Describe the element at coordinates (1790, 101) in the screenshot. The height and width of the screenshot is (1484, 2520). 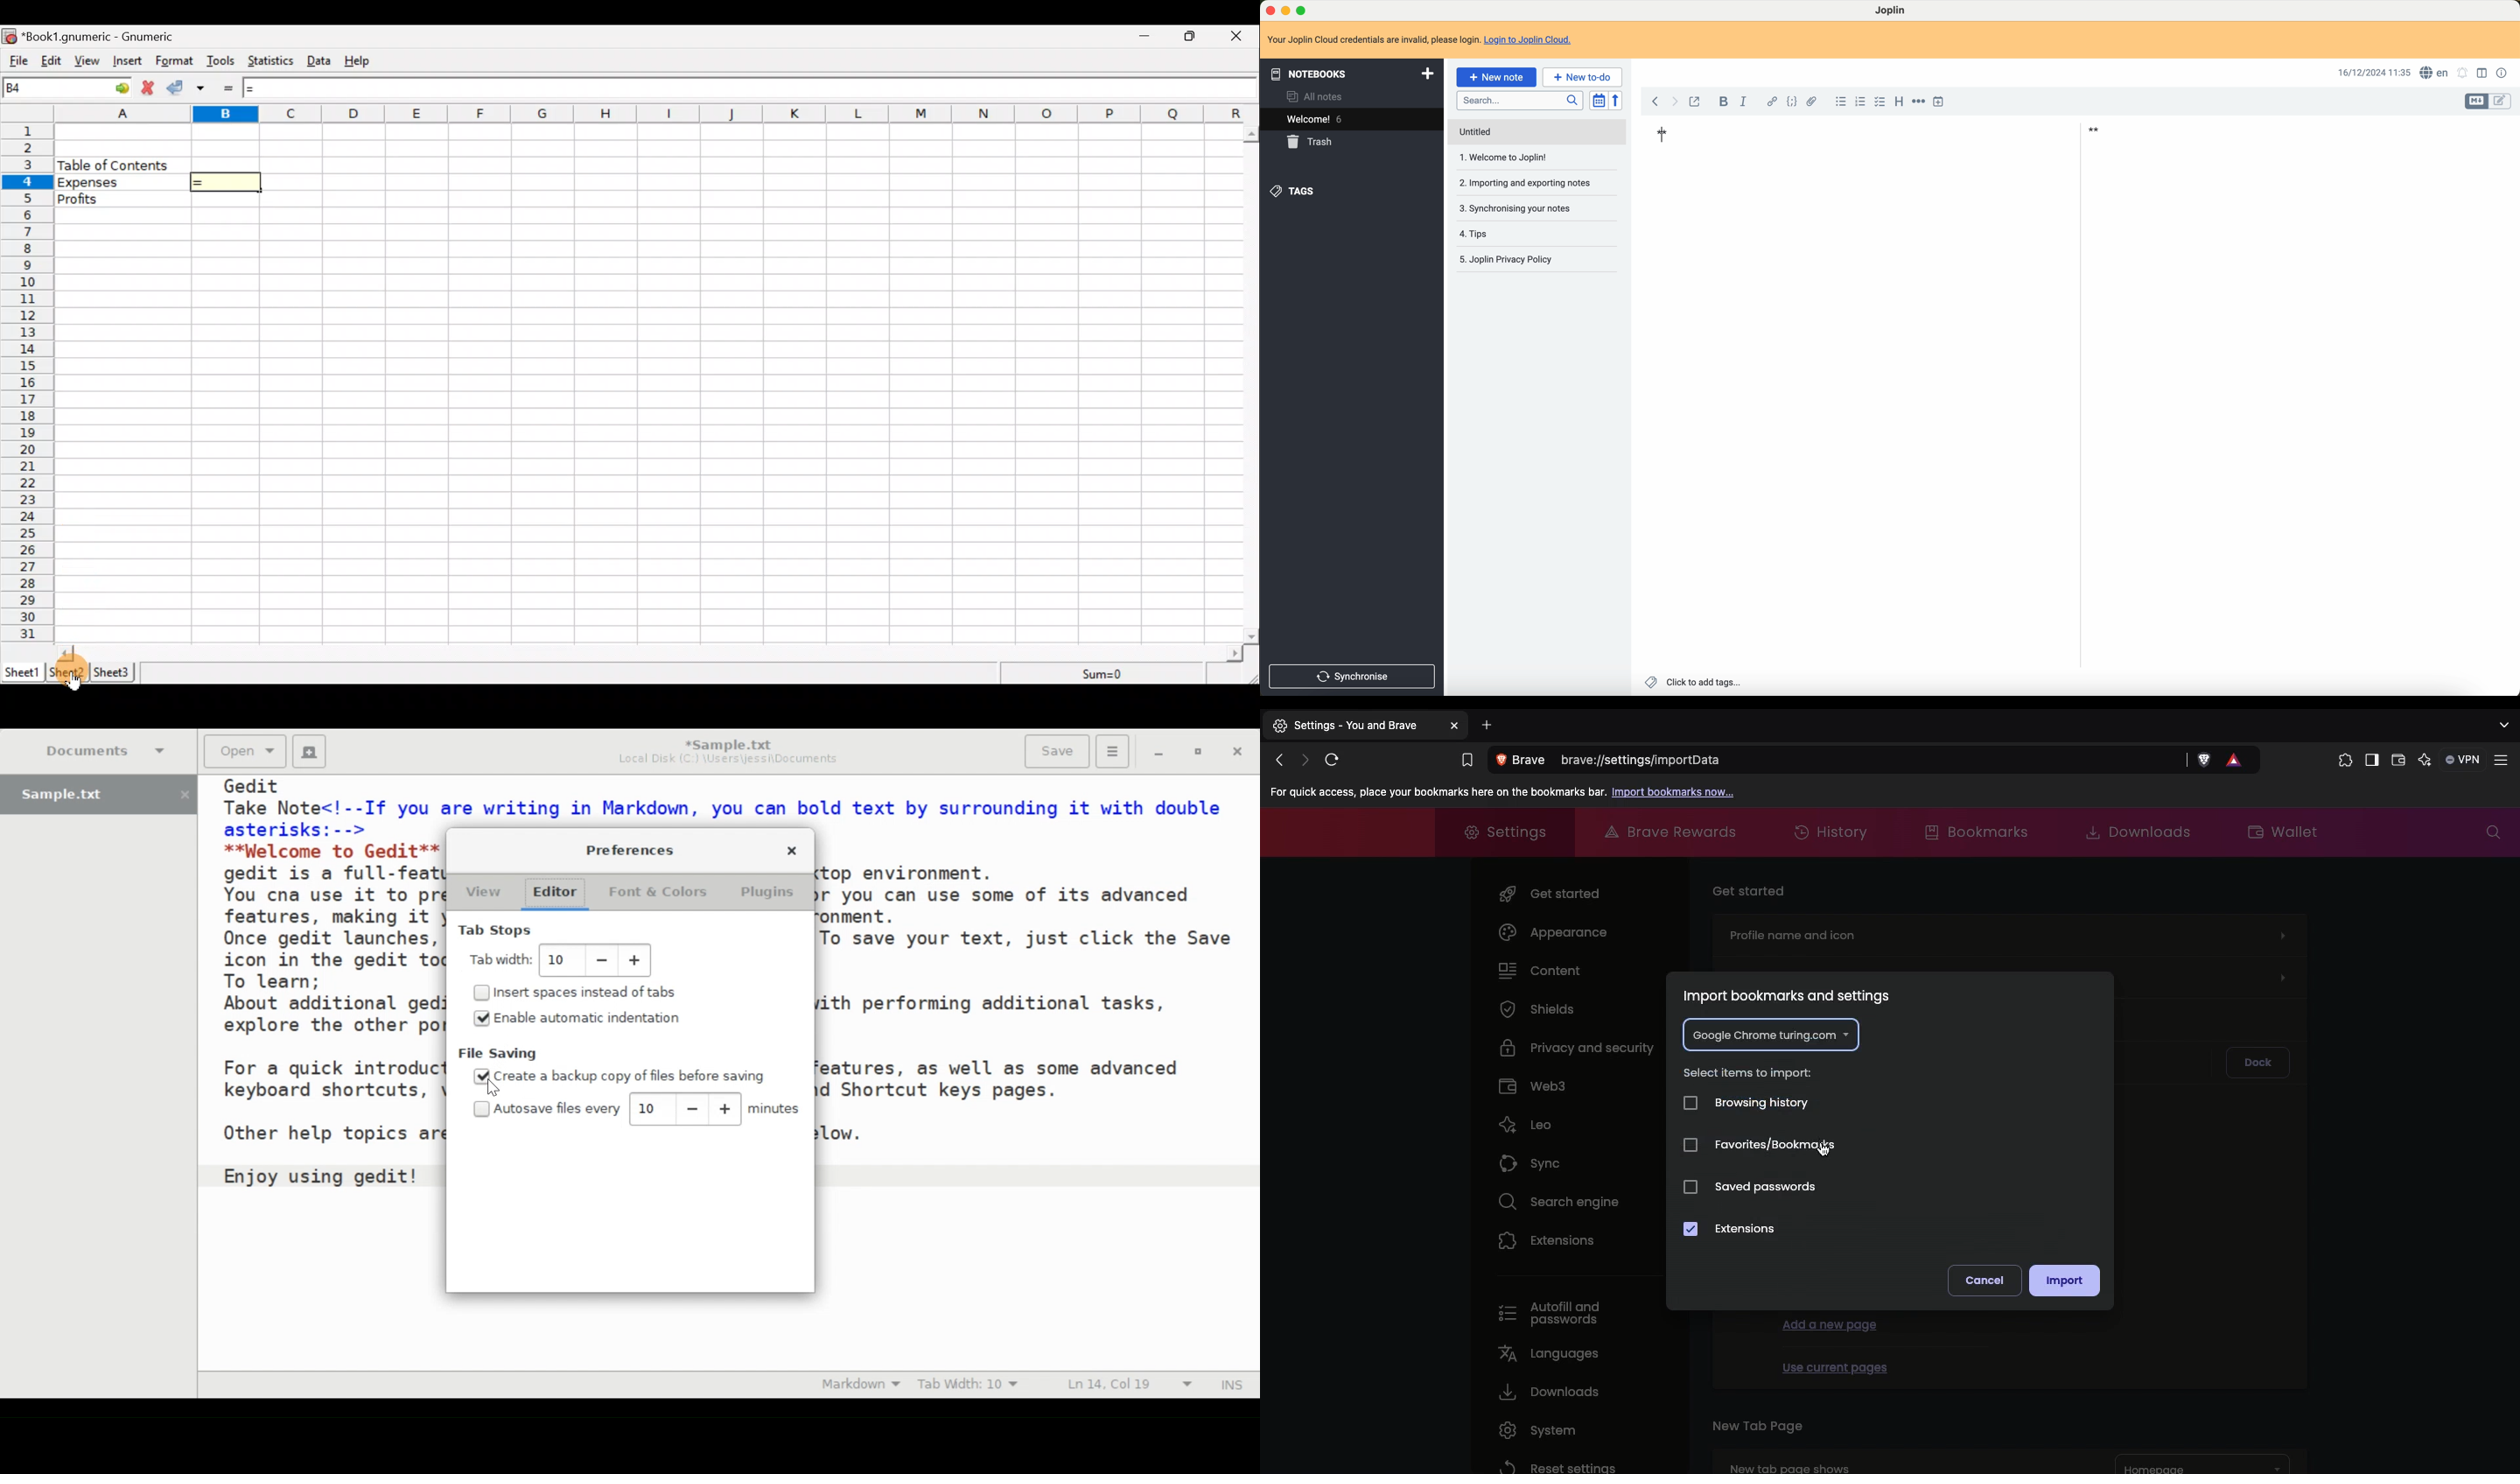
I see `code` at that location.